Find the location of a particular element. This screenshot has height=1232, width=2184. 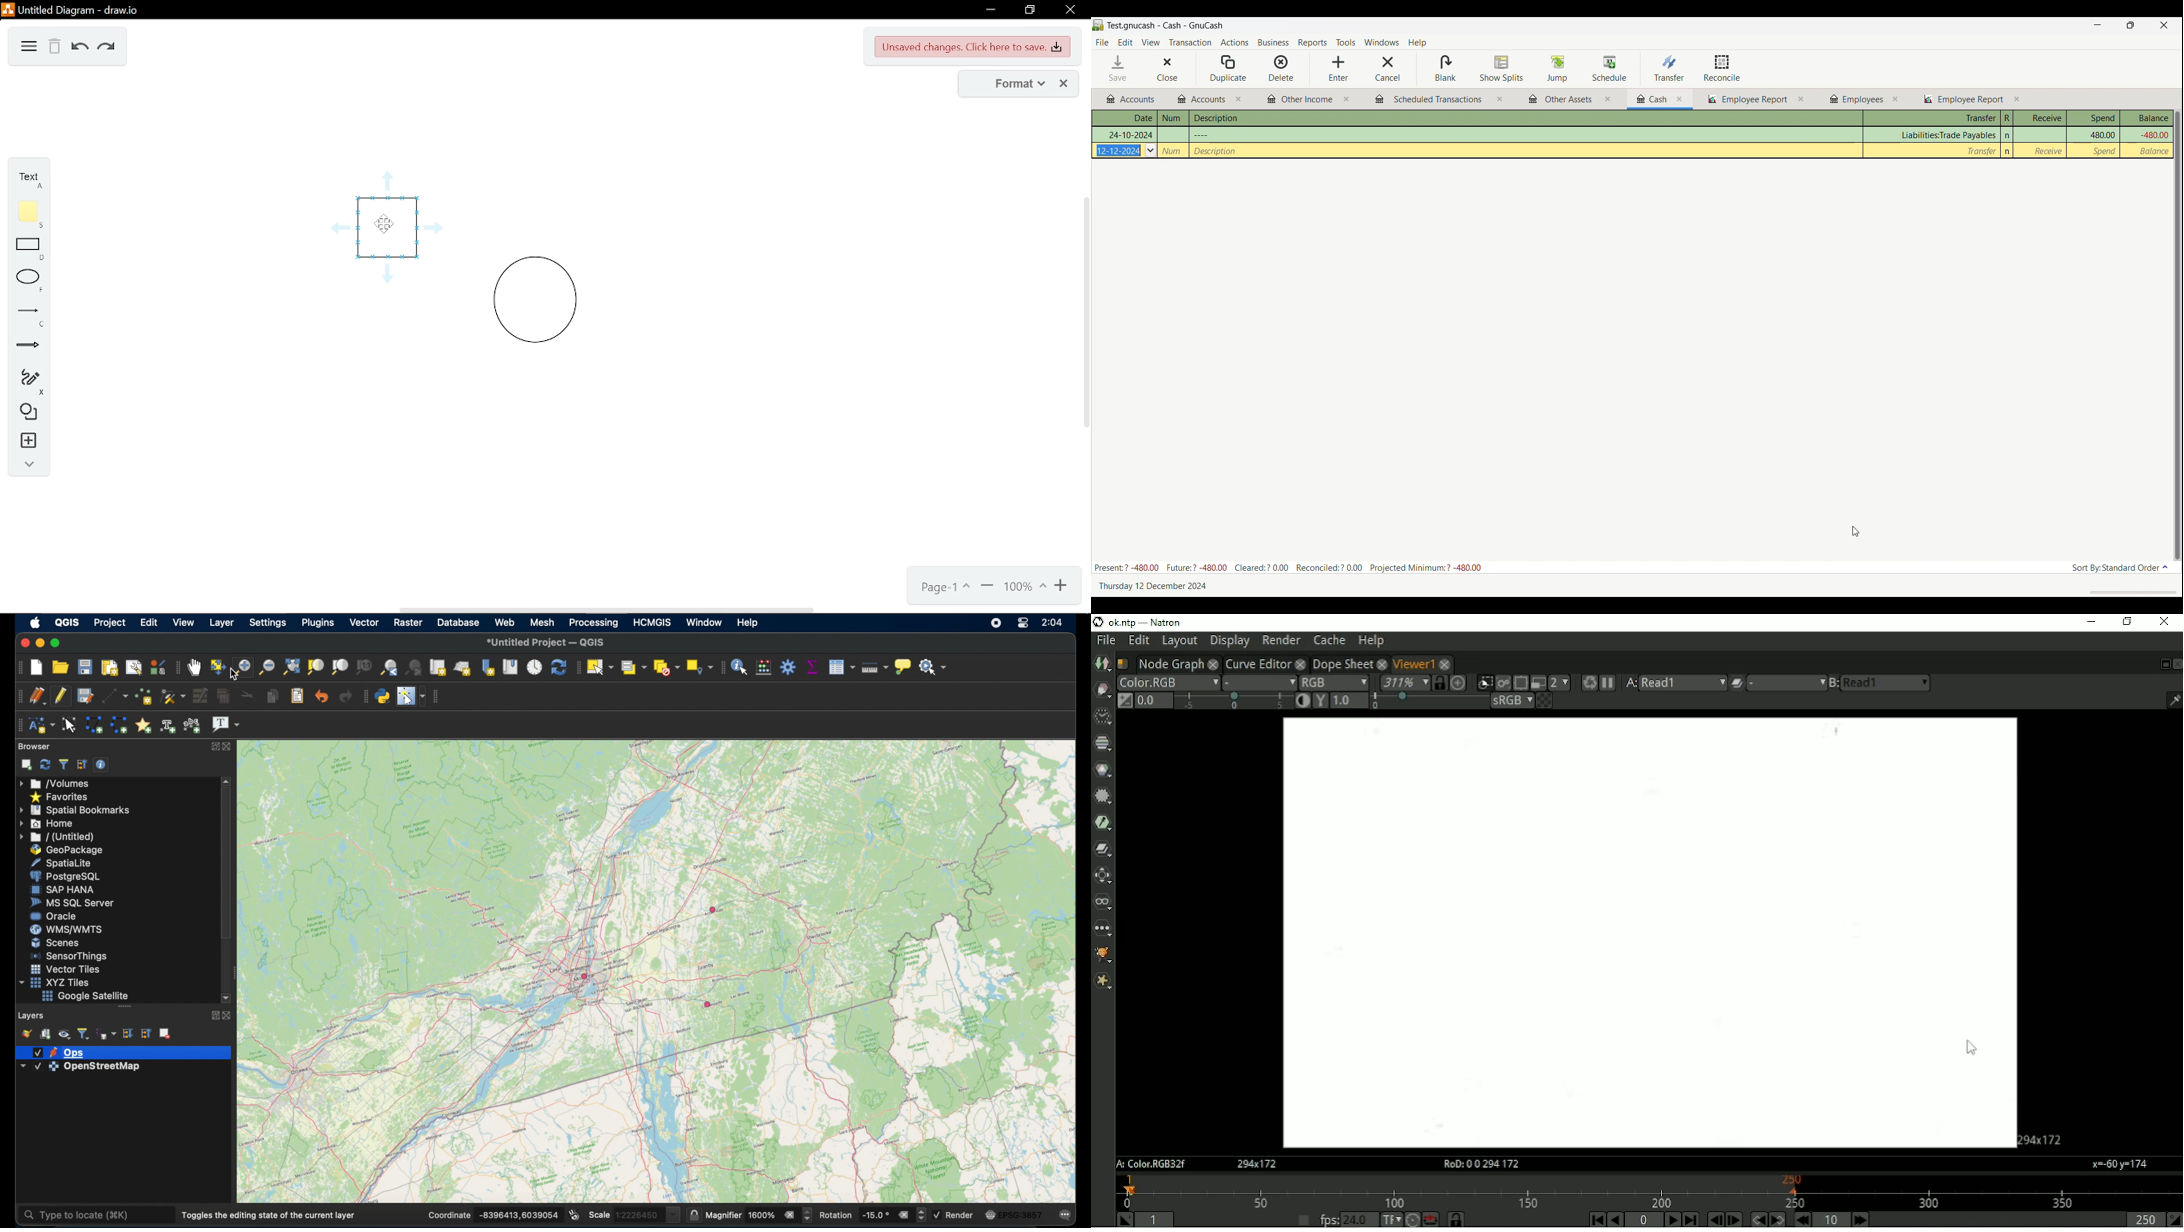

zoom to native resolution is located at coordinates (364, 667).